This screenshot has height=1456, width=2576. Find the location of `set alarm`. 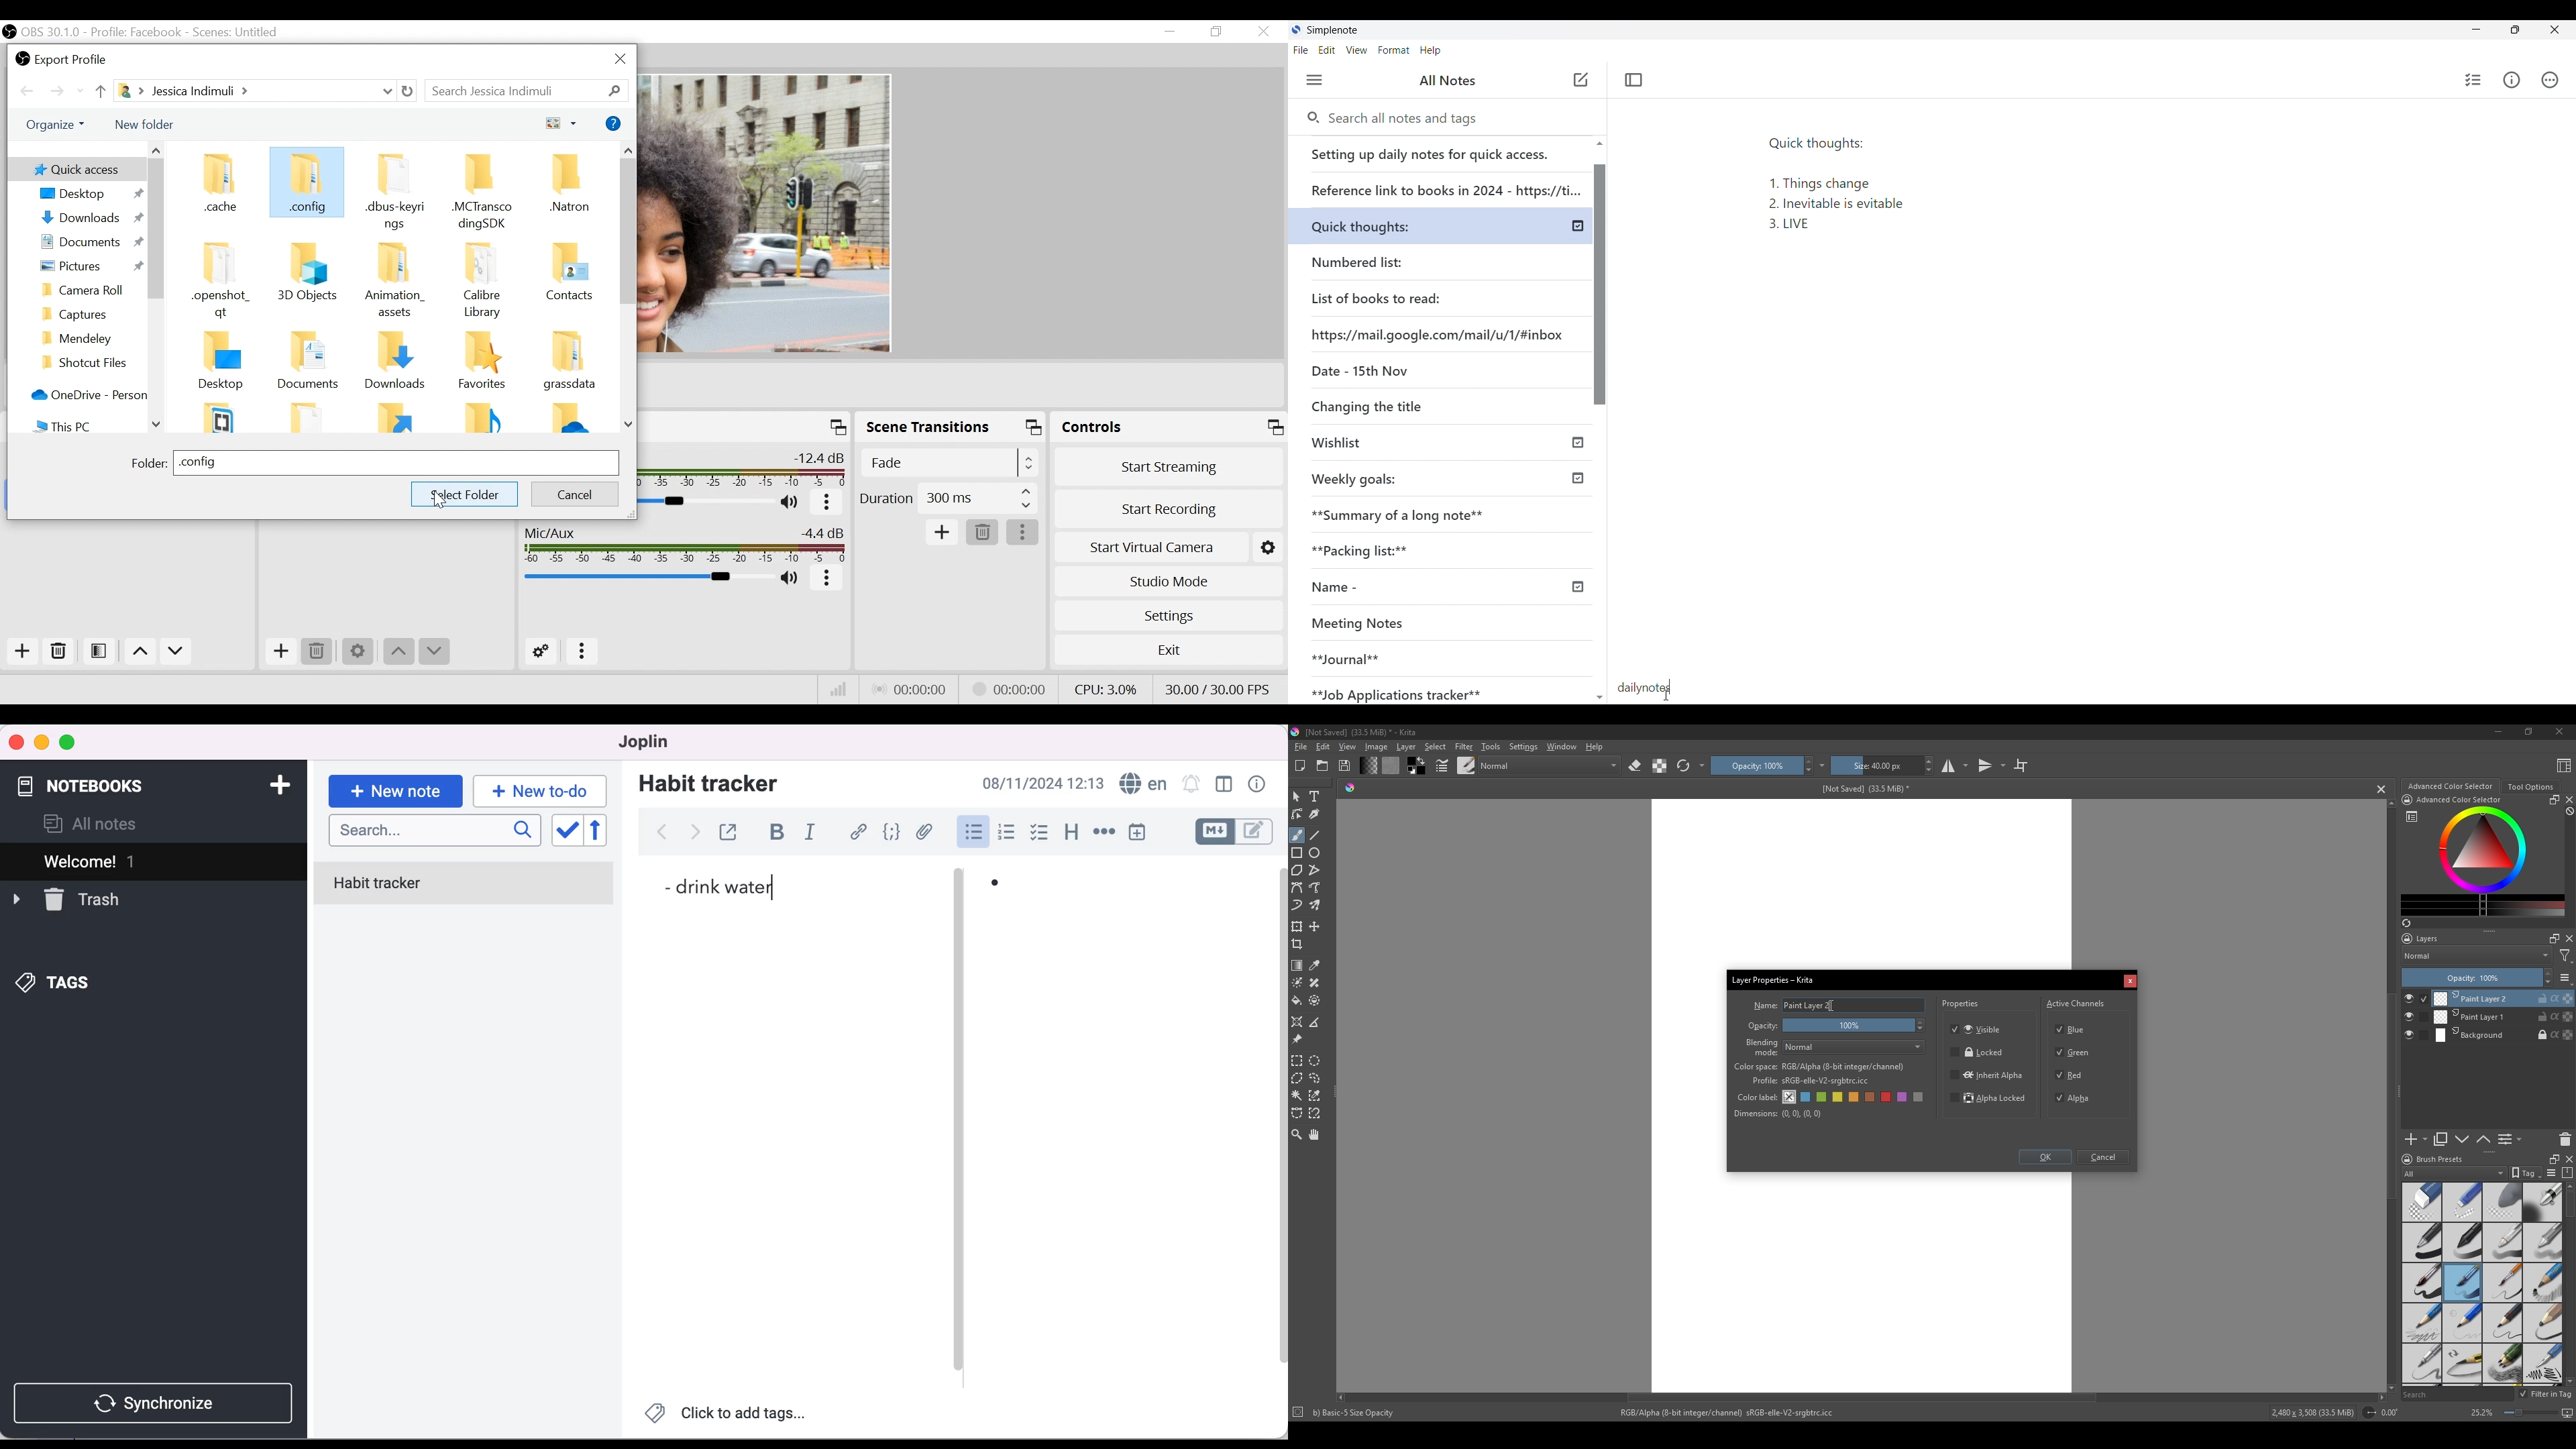

set alarm is located at coordinates (1190, 783).